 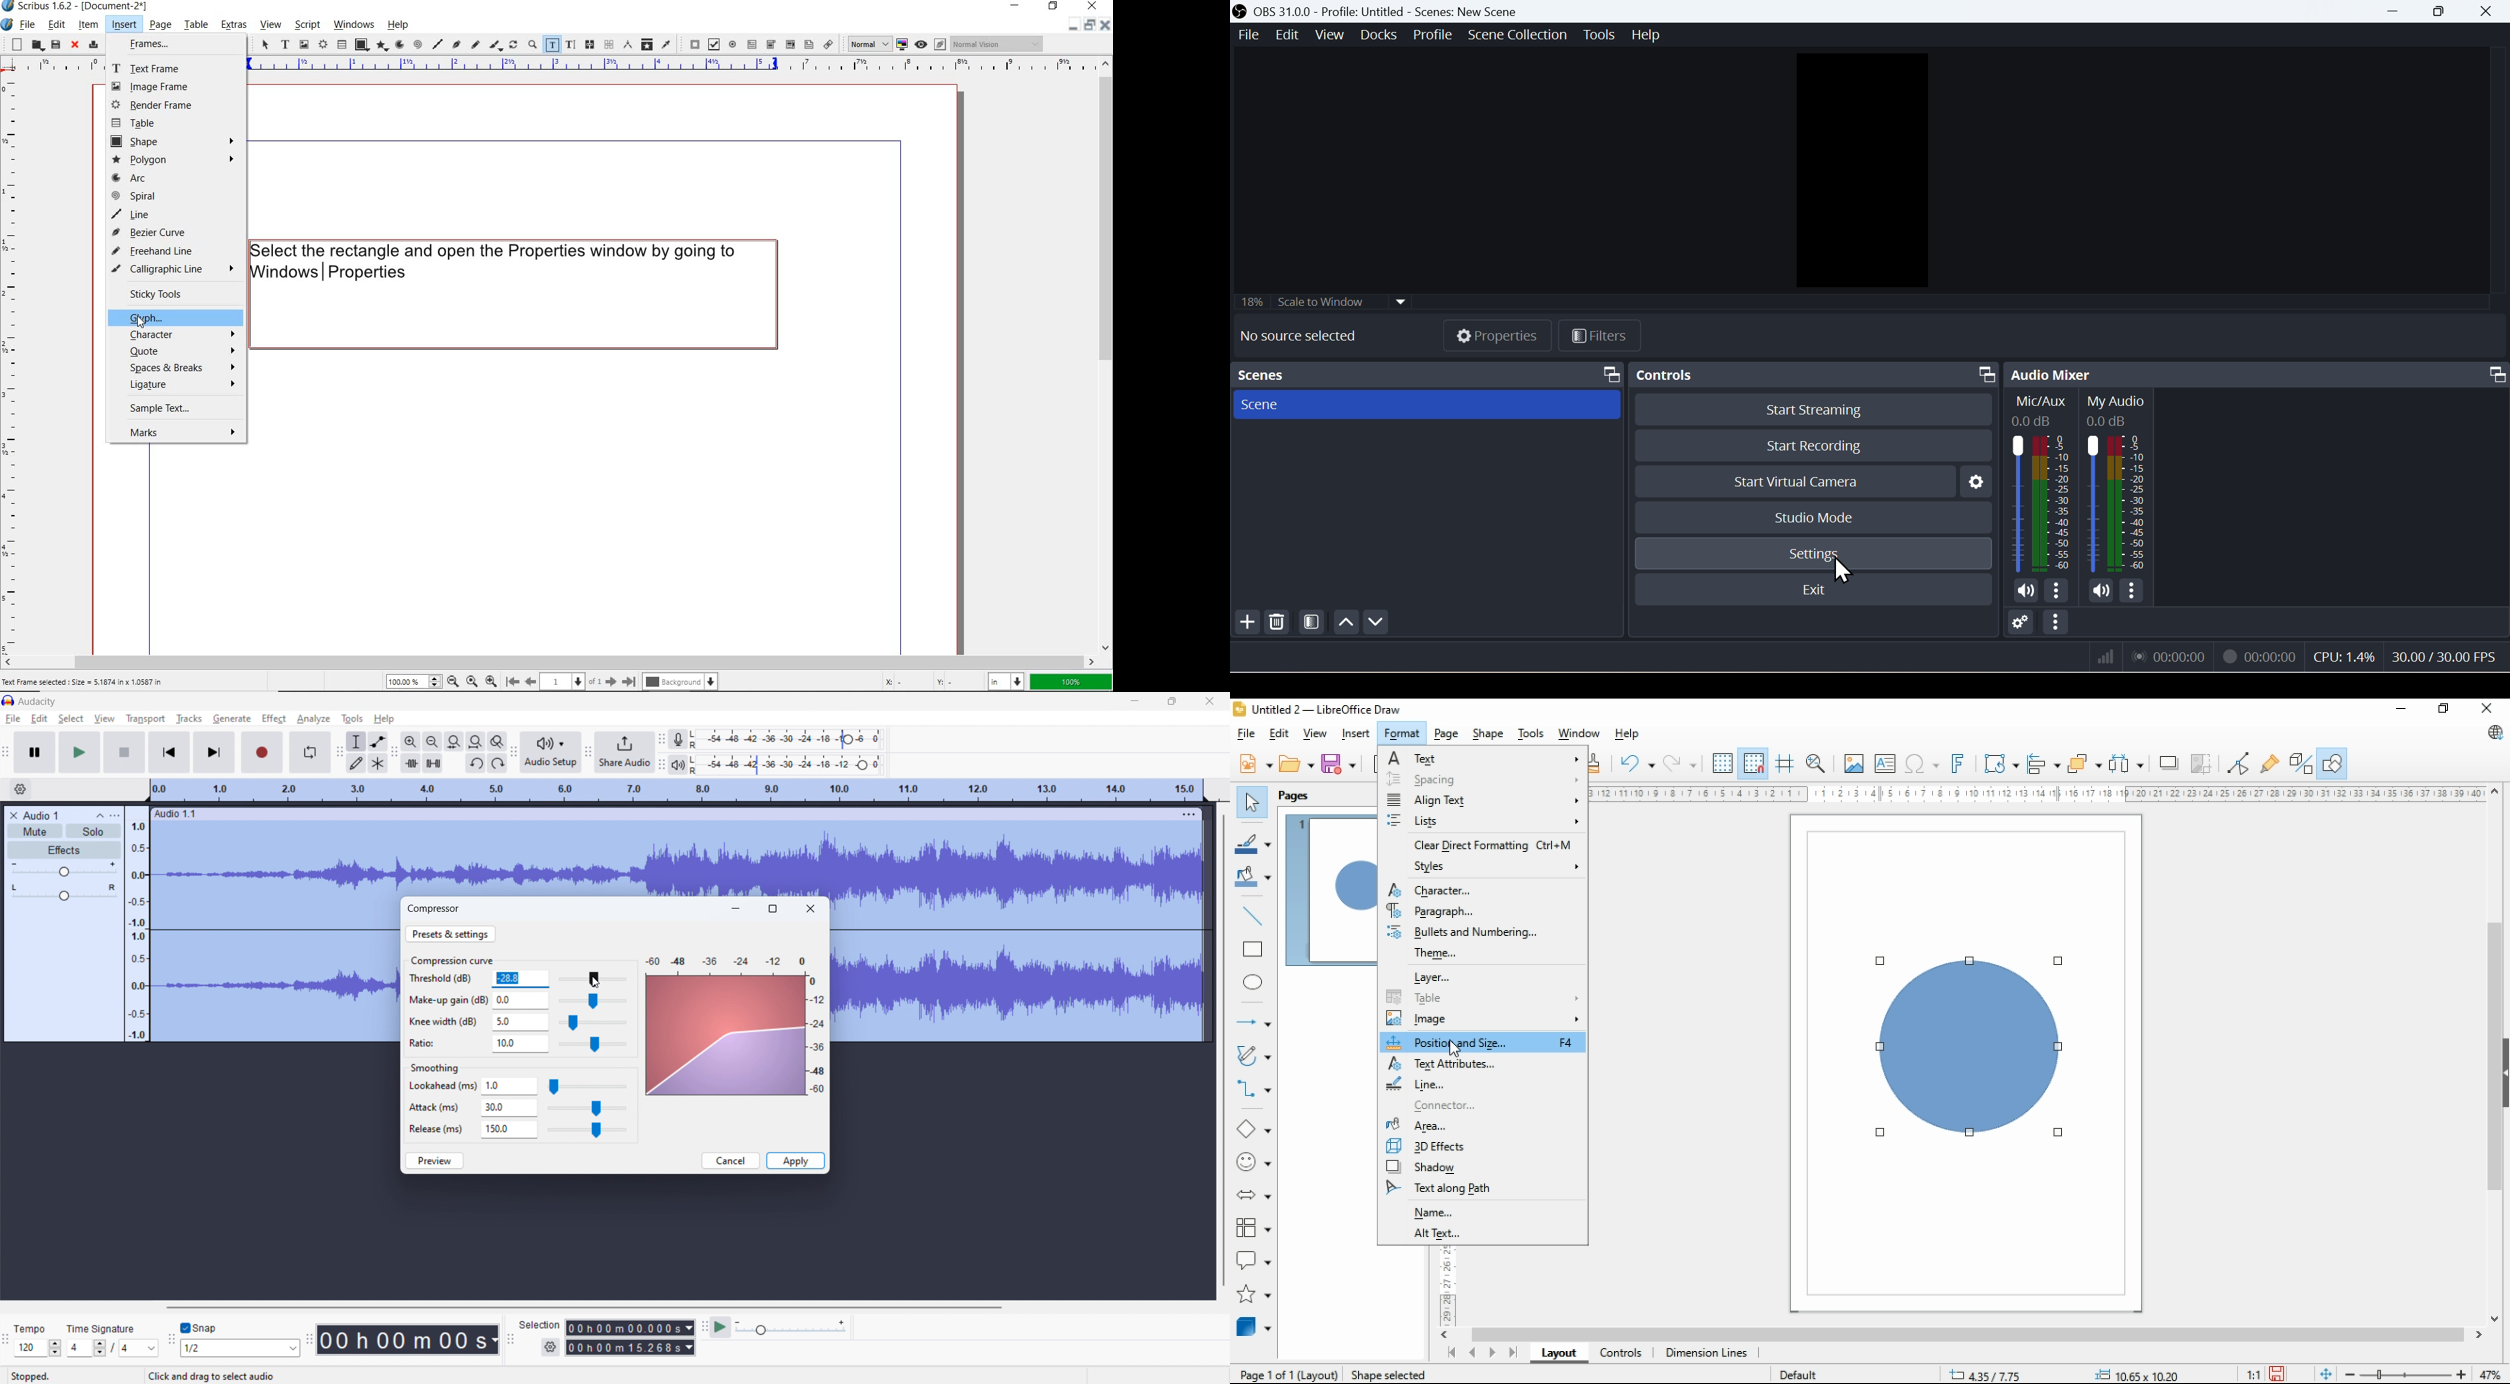 I want to click on name, so click(x=1480, y=1213).